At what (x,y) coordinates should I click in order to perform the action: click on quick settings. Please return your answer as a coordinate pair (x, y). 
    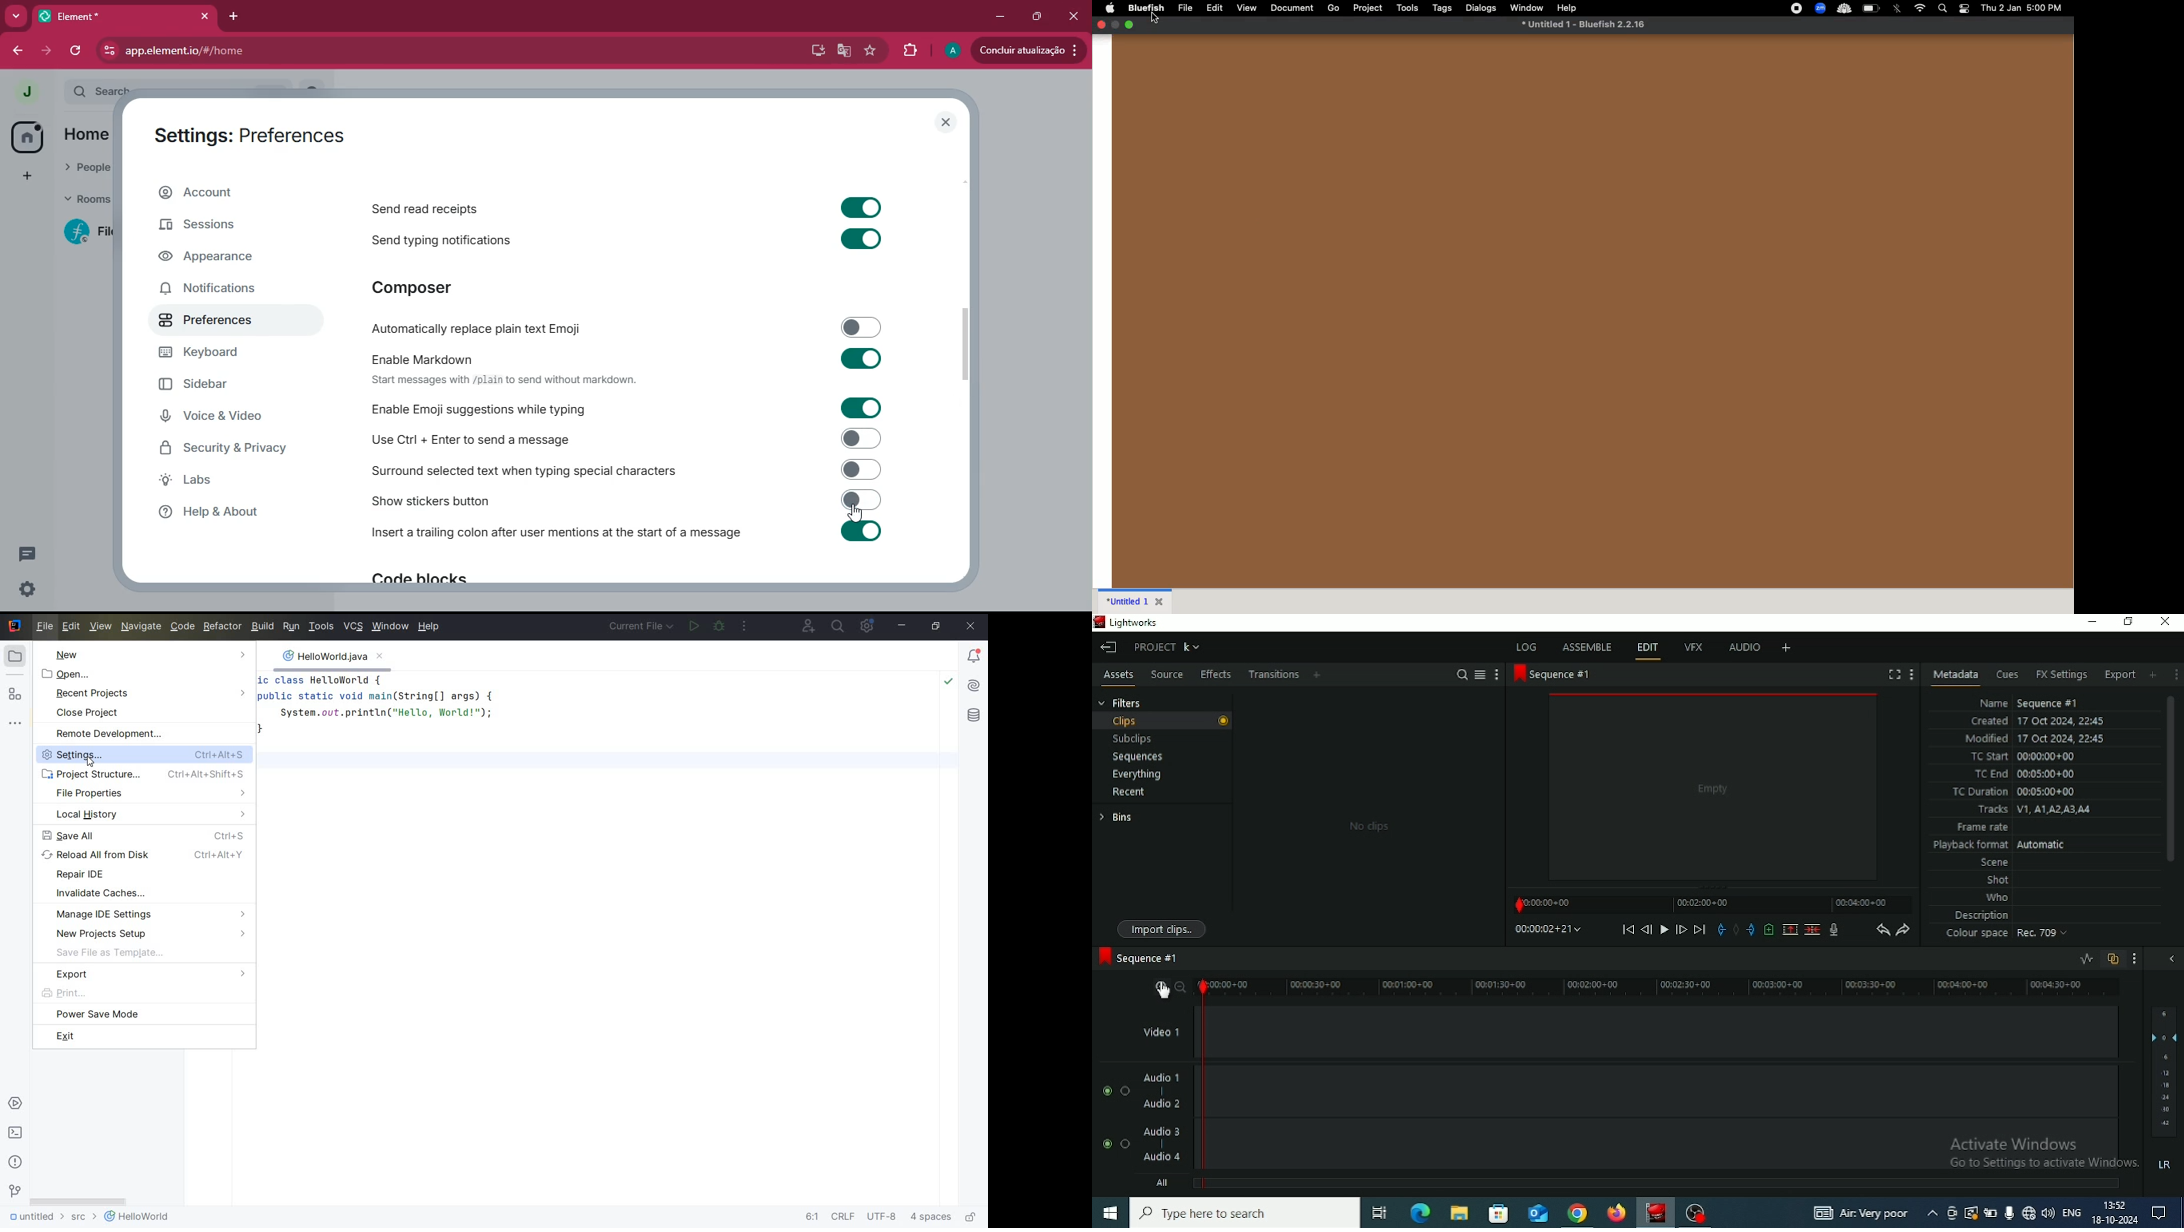
    Looking at the image, I should click on (26, 588).